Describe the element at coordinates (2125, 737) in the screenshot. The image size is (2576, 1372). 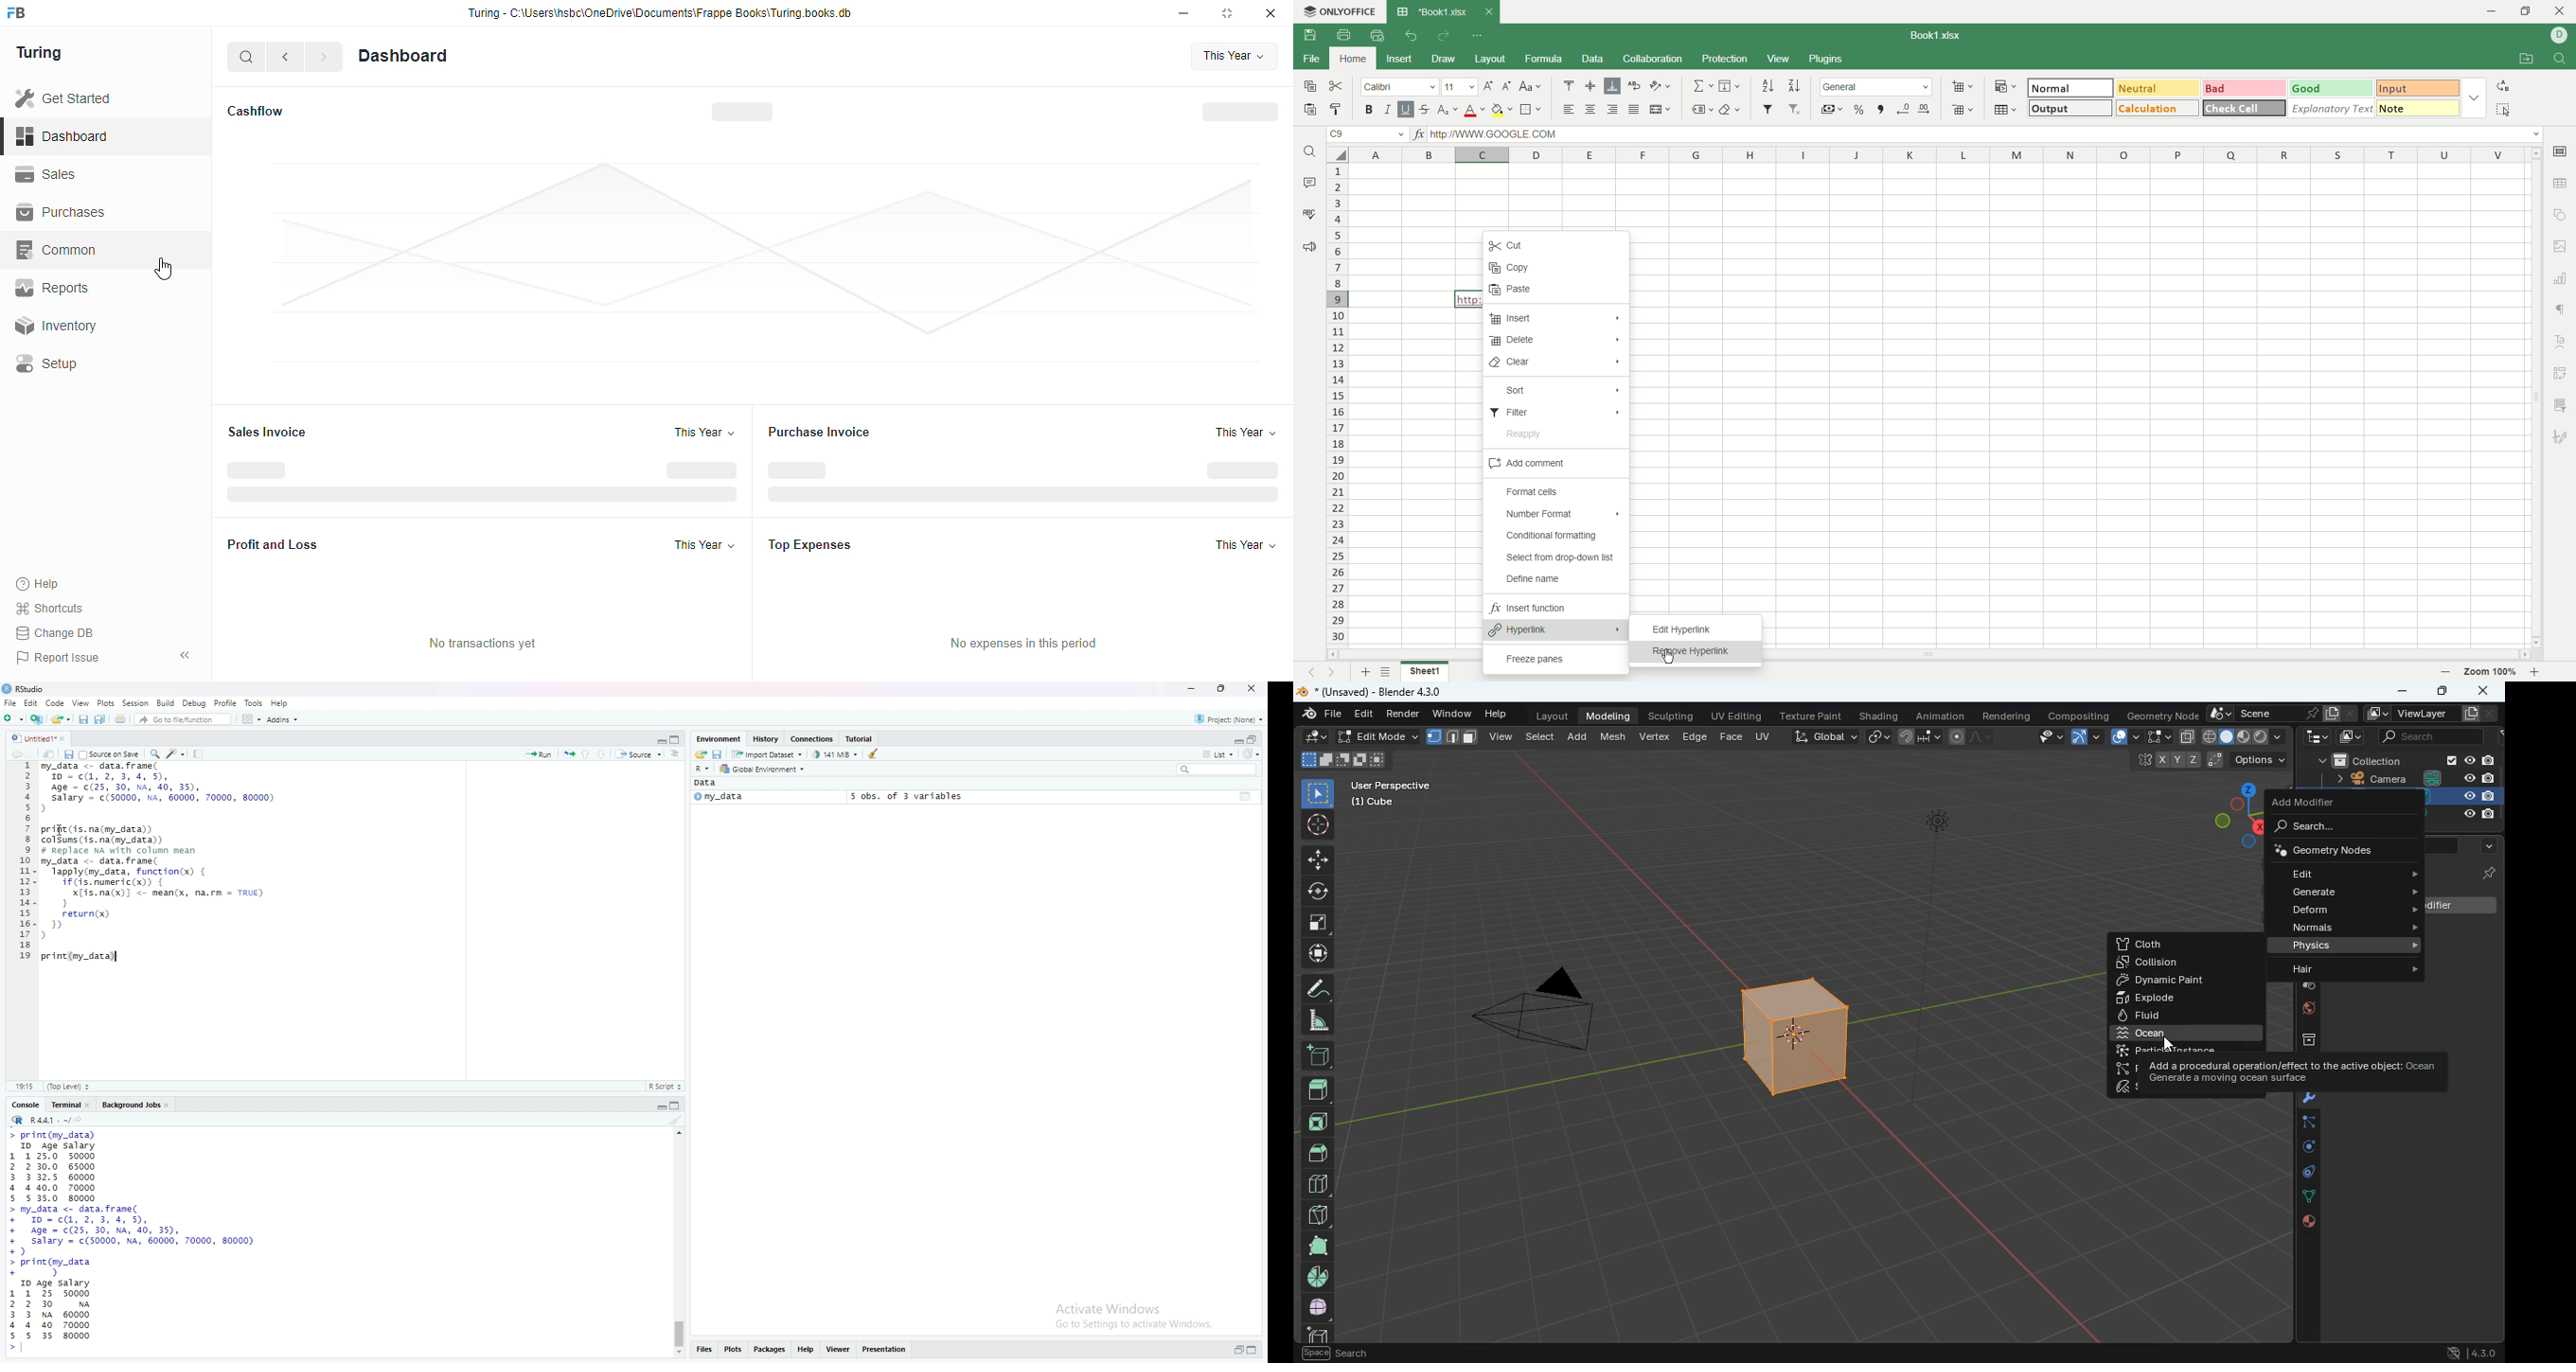
I see `overlap` at that location.